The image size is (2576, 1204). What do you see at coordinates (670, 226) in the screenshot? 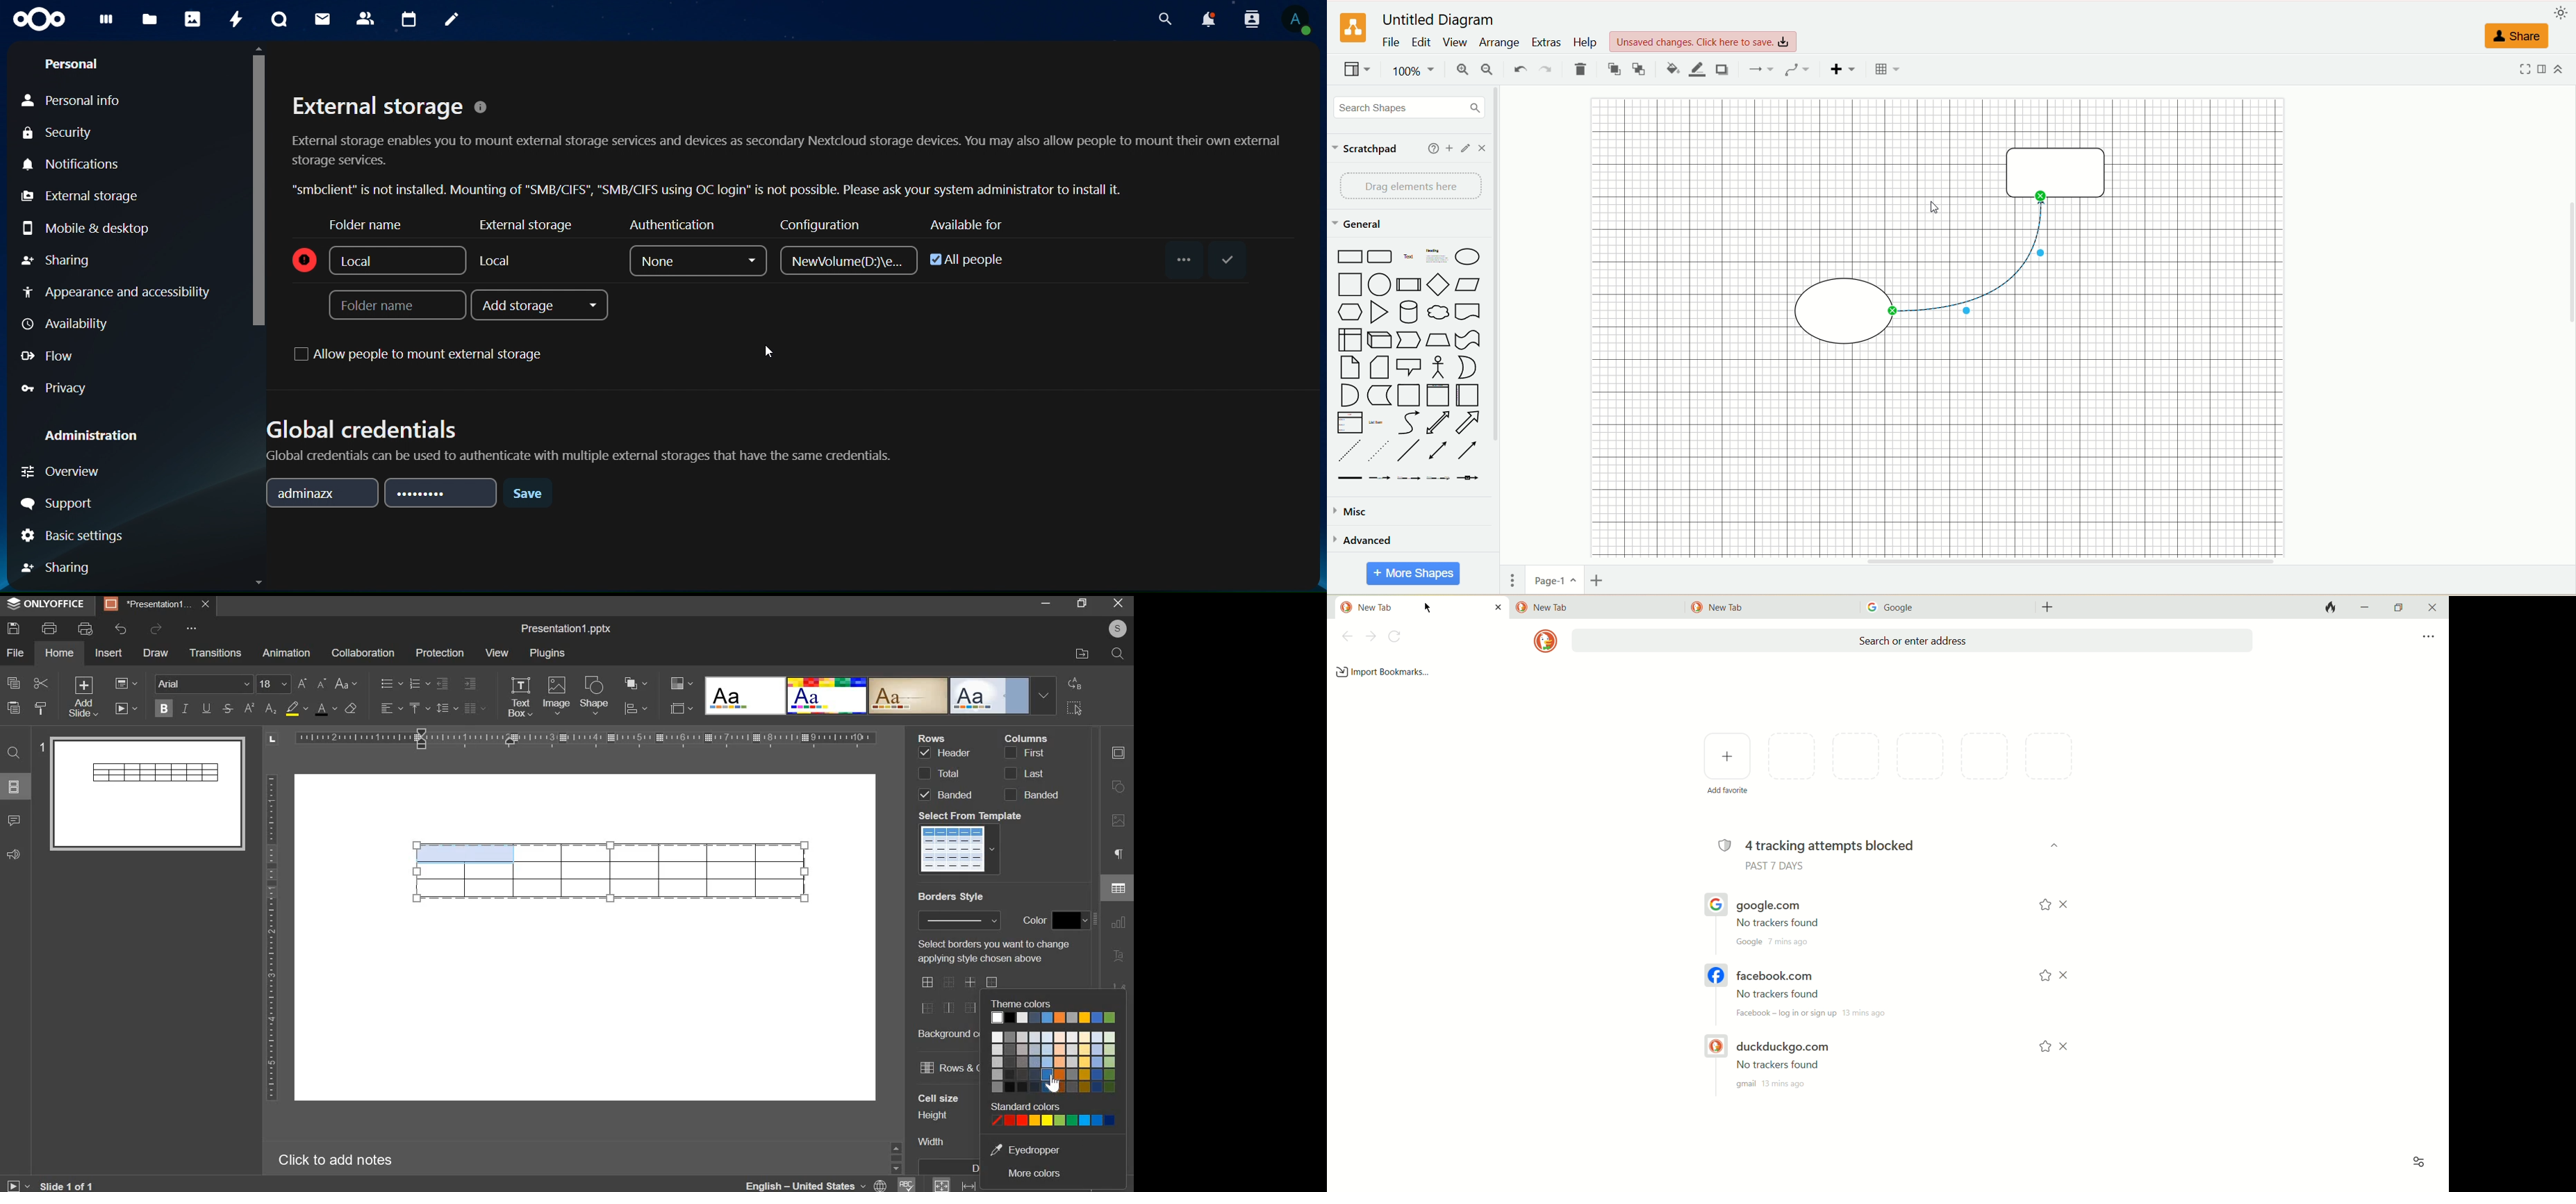
I see `authenticator` at bounding box center [670, 226].